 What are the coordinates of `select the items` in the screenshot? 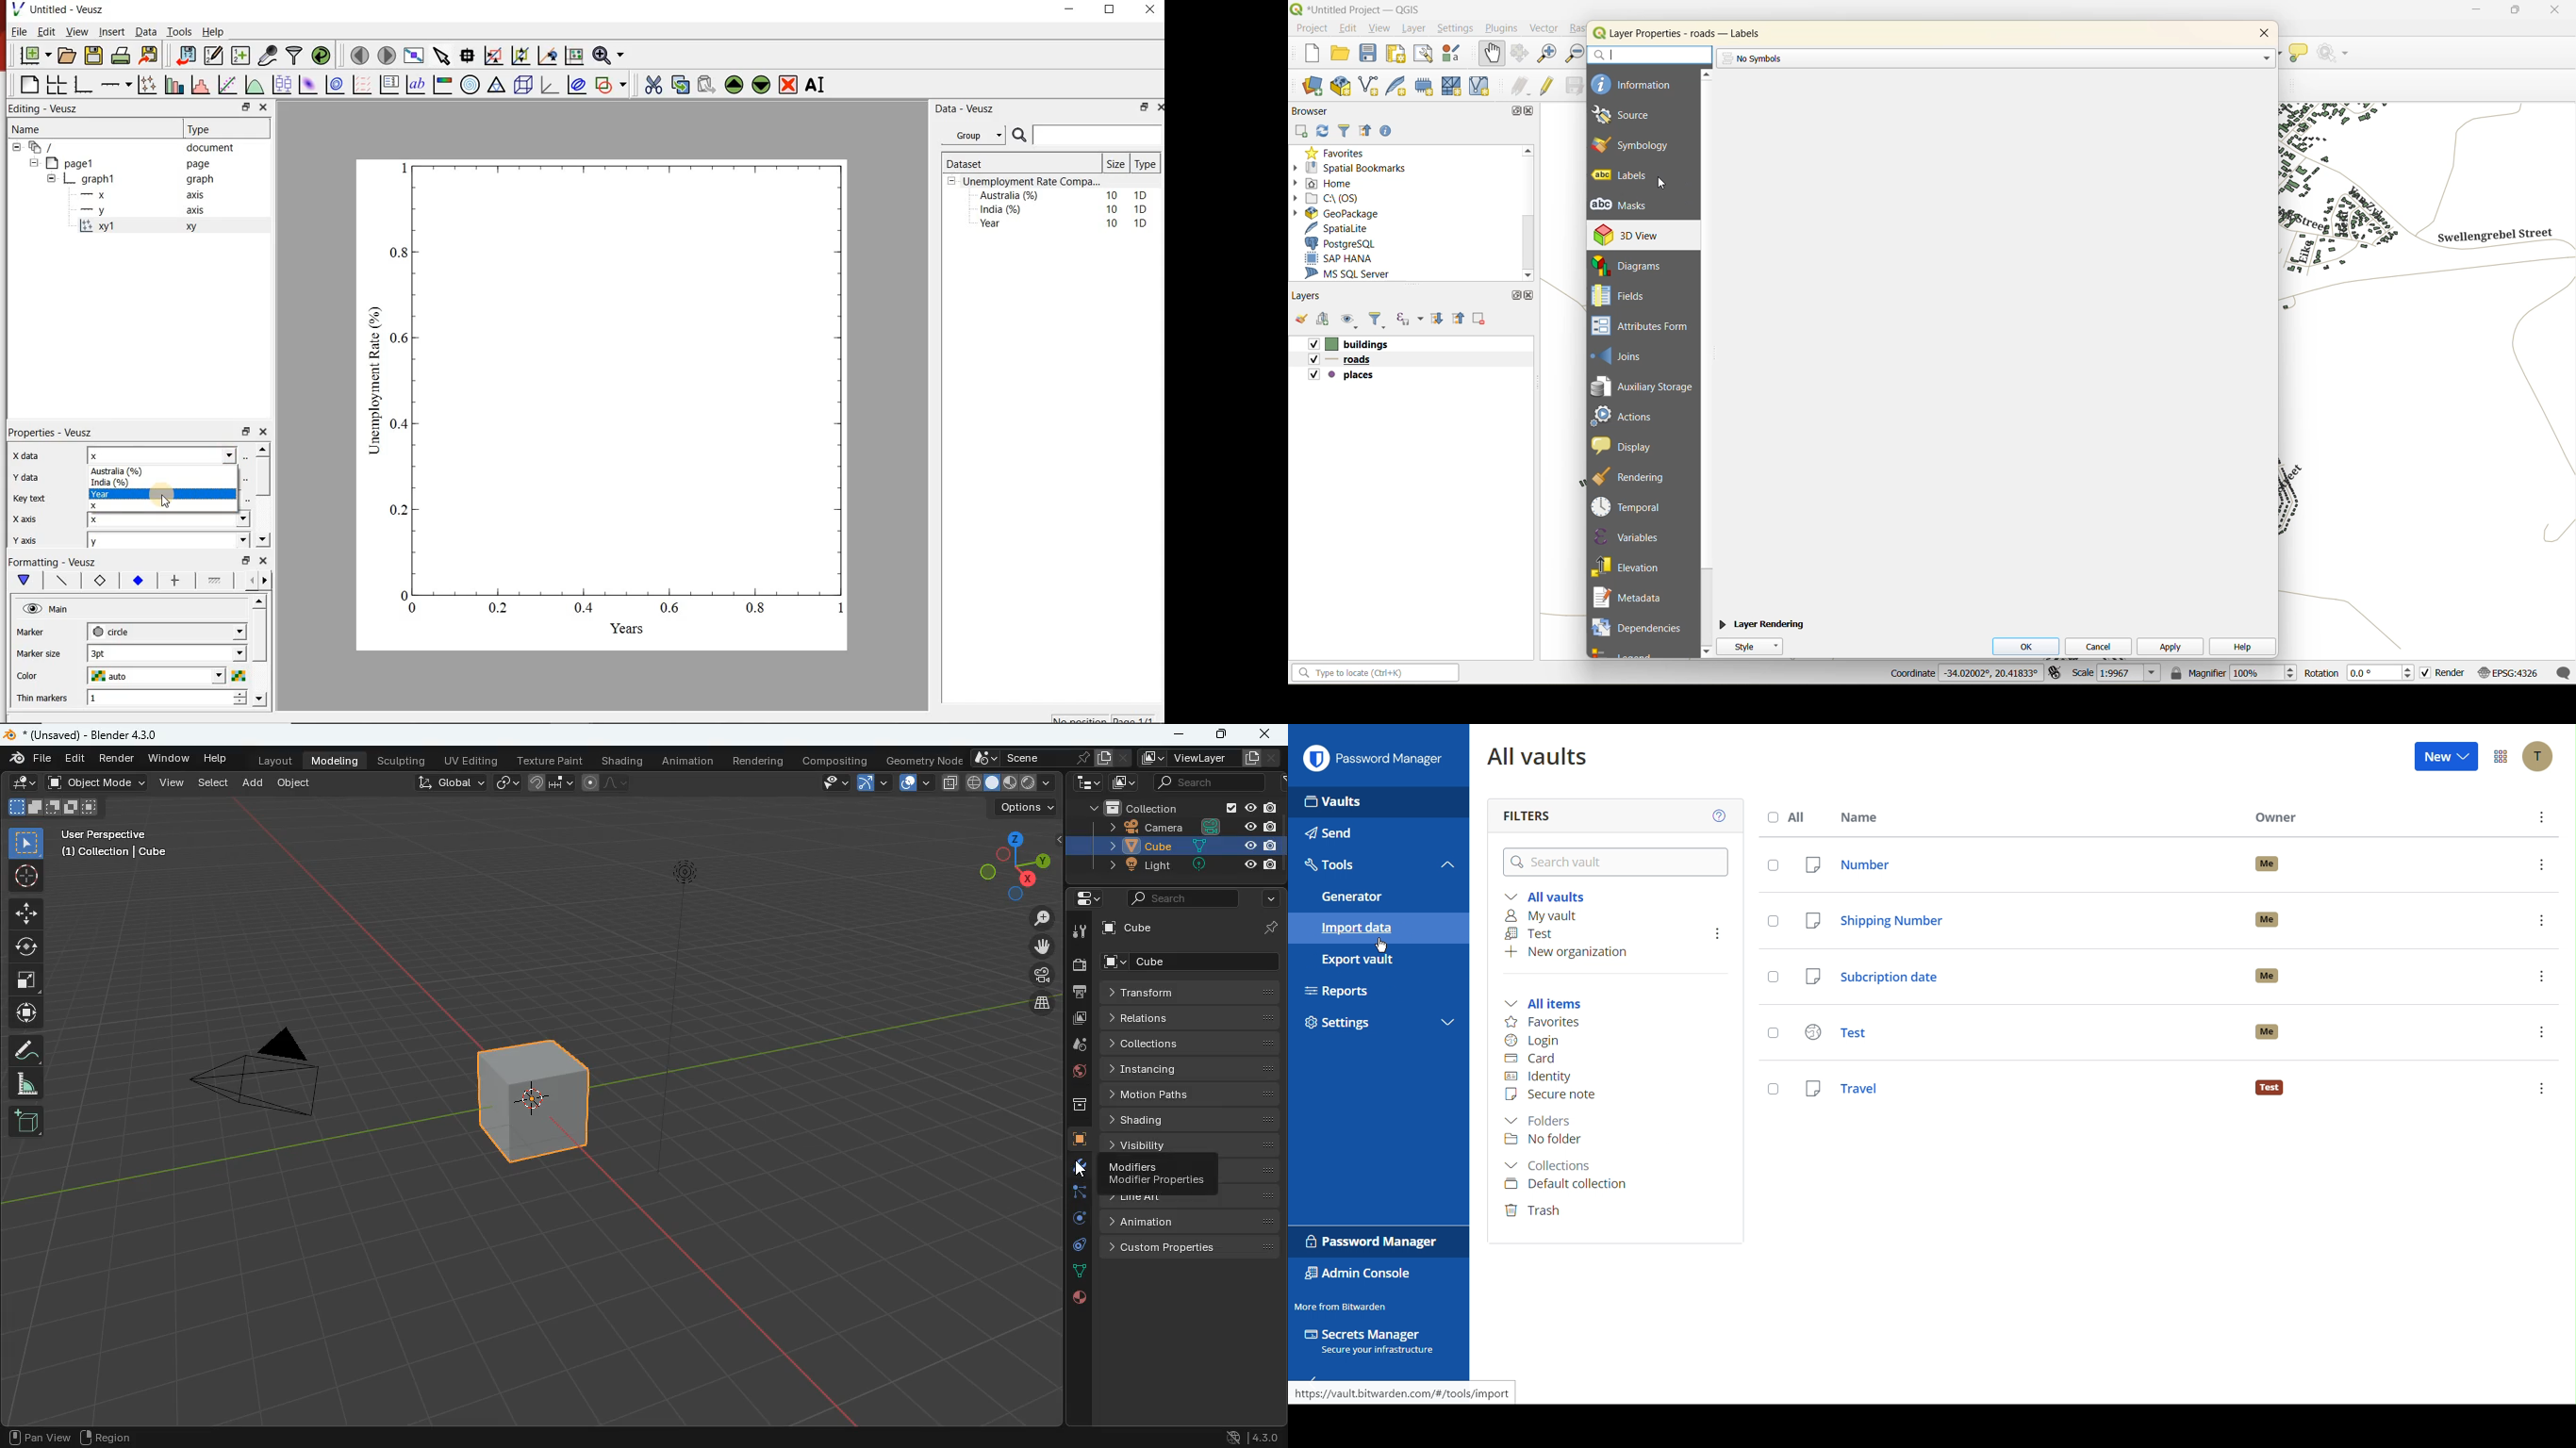 It's located at (443, 54).